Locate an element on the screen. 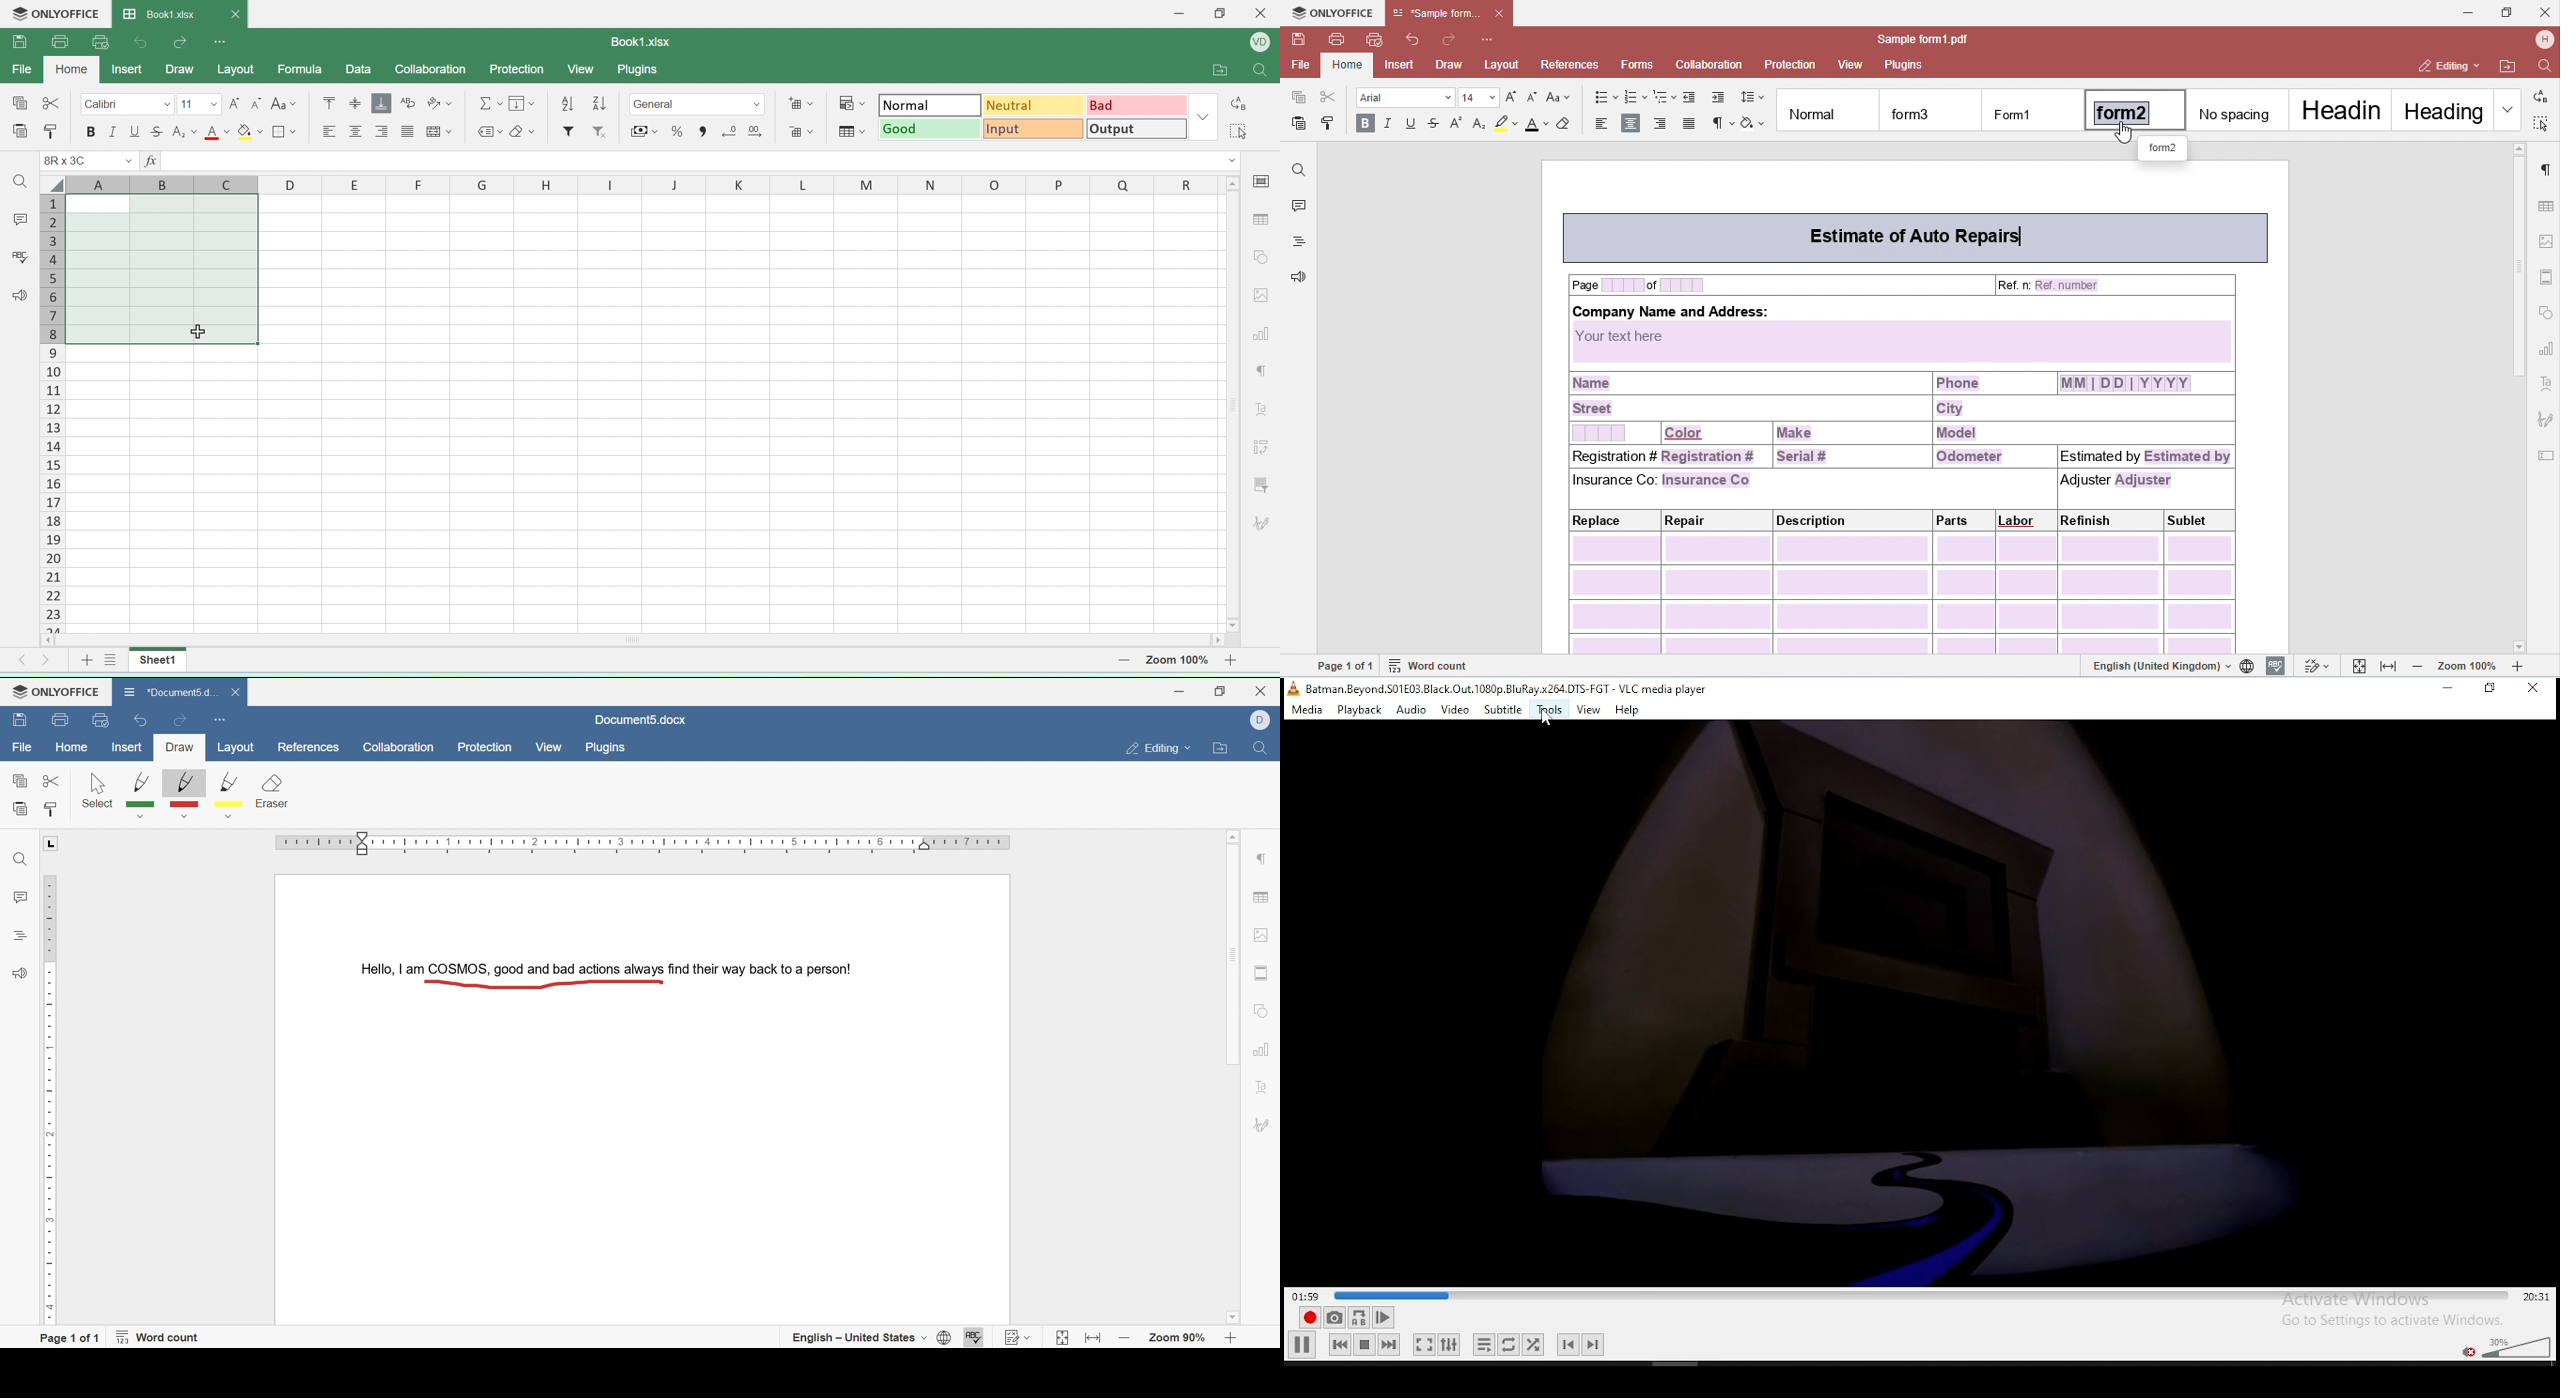  collaboration is located at coordinates (433, 70).